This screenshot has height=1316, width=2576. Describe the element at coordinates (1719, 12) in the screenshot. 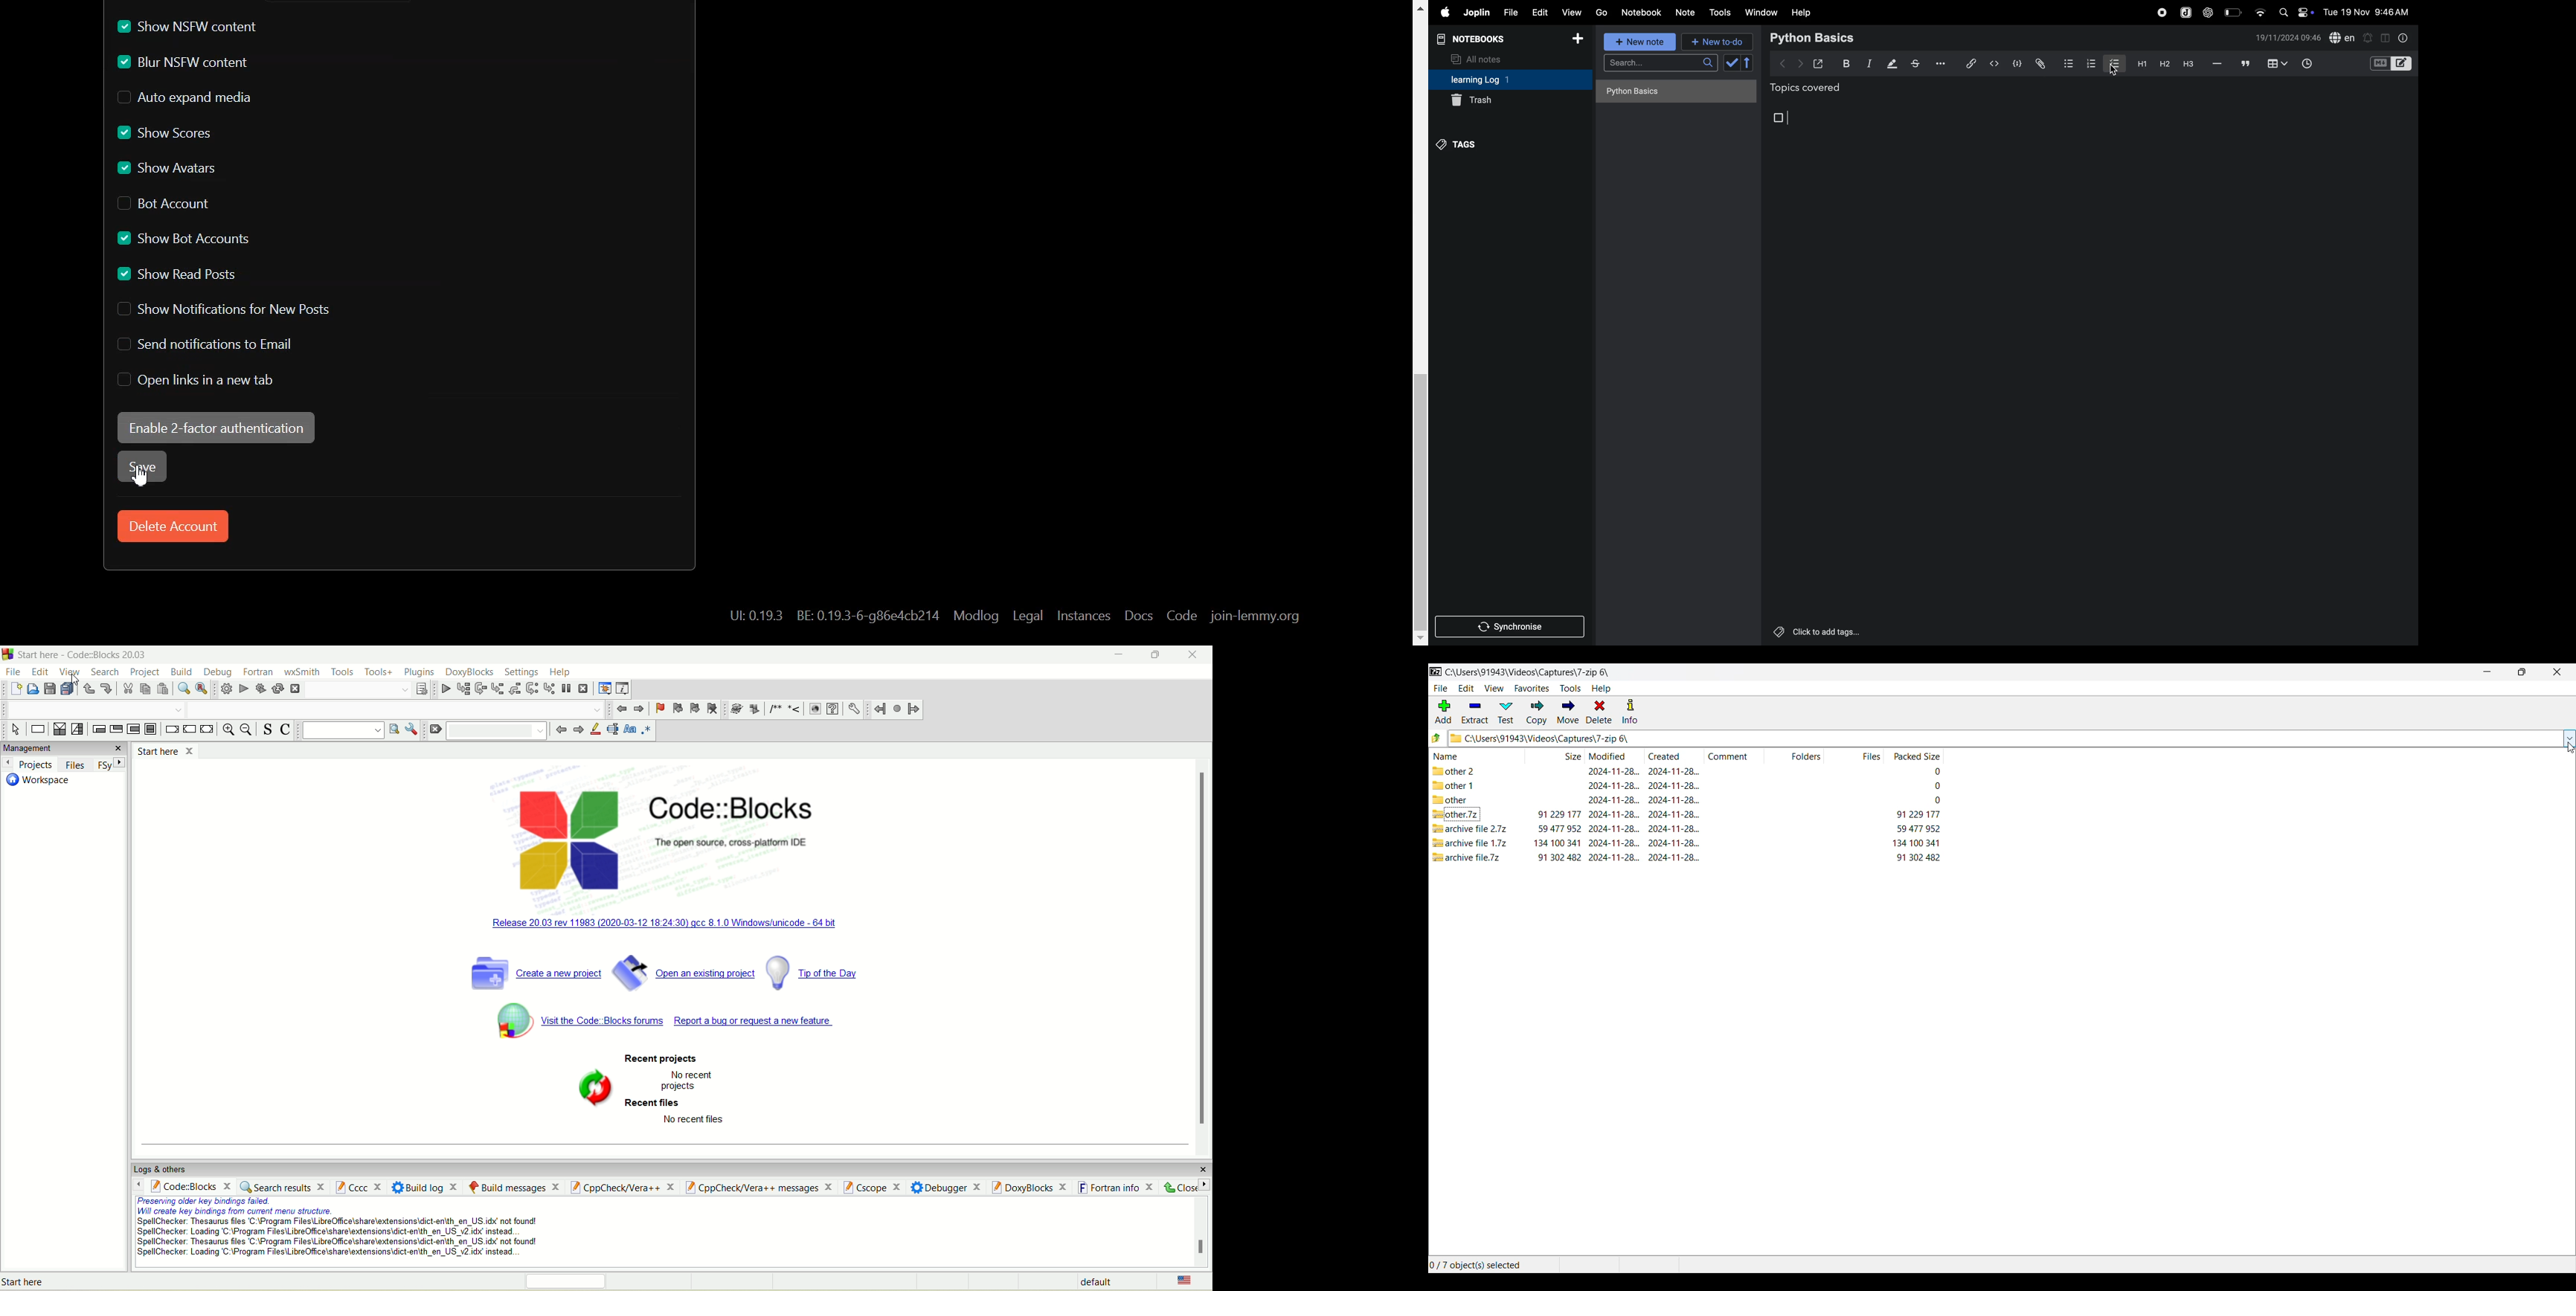

I see `tools` at that location.